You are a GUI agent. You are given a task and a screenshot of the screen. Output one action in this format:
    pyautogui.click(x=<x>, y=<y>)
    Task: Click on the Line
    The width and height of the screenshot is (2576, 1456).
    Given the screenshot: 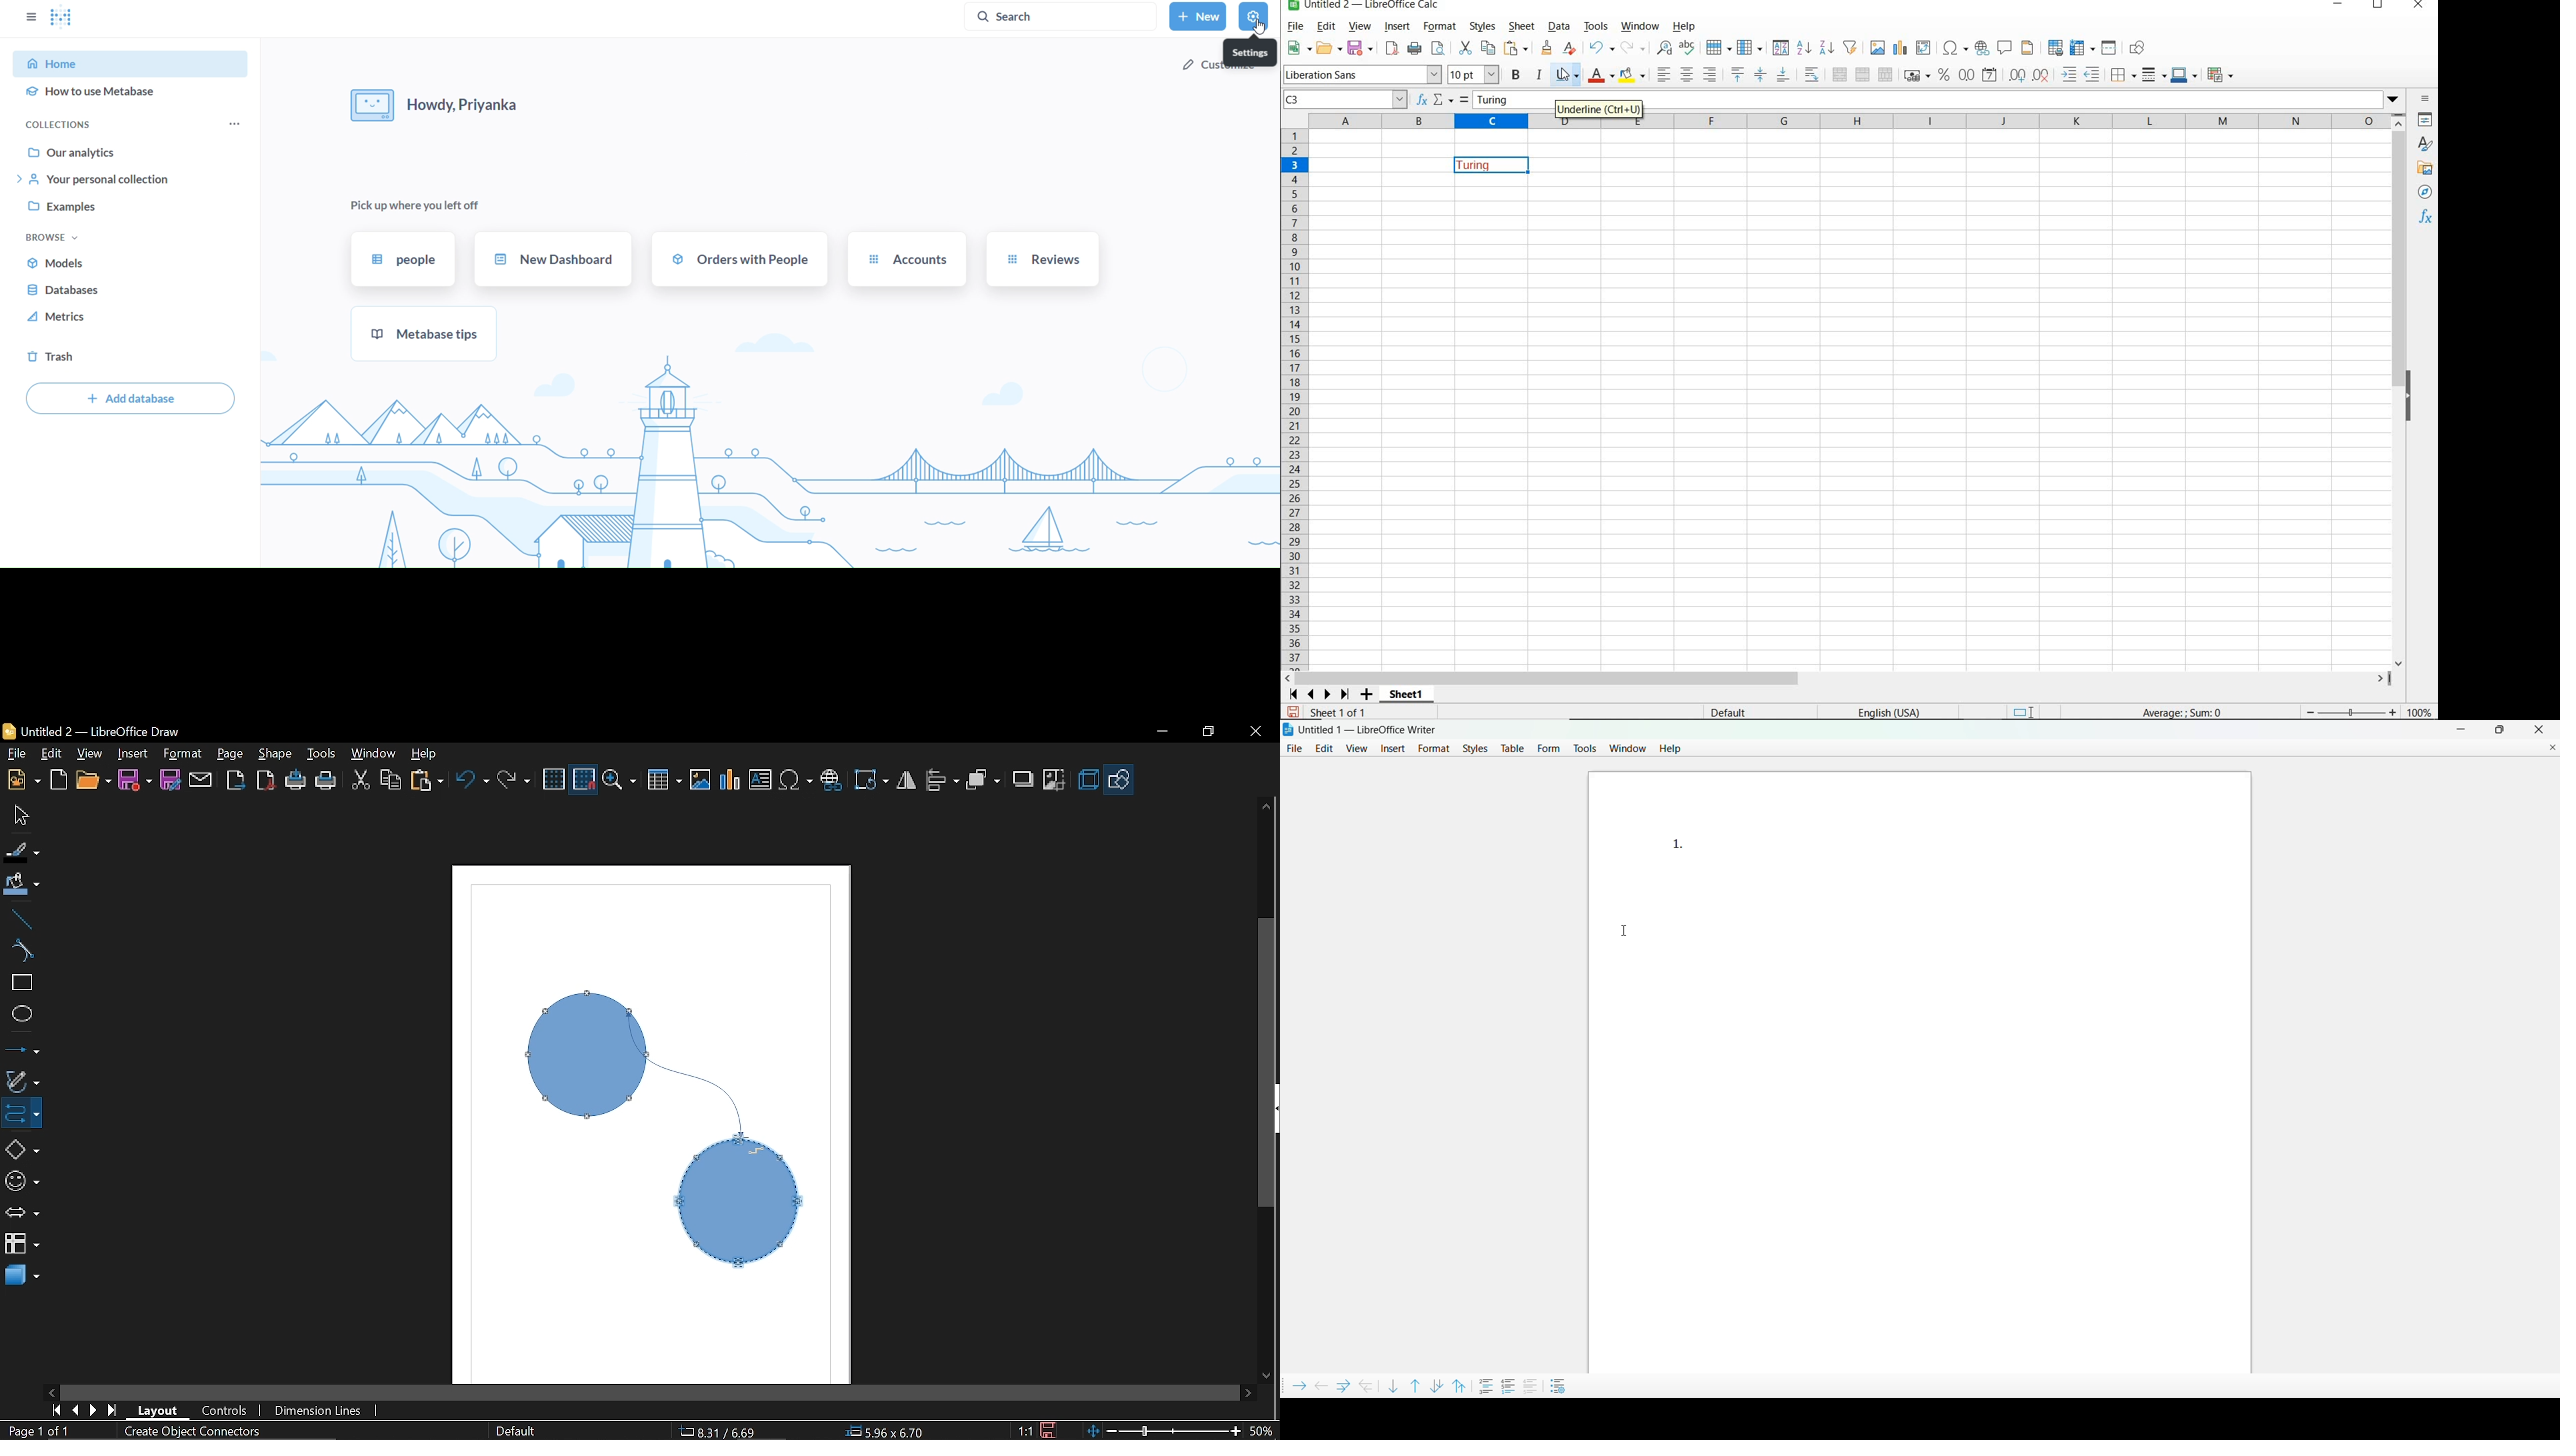 What is the action you would take?
    pyautogui.click(x=19, y=920)
    